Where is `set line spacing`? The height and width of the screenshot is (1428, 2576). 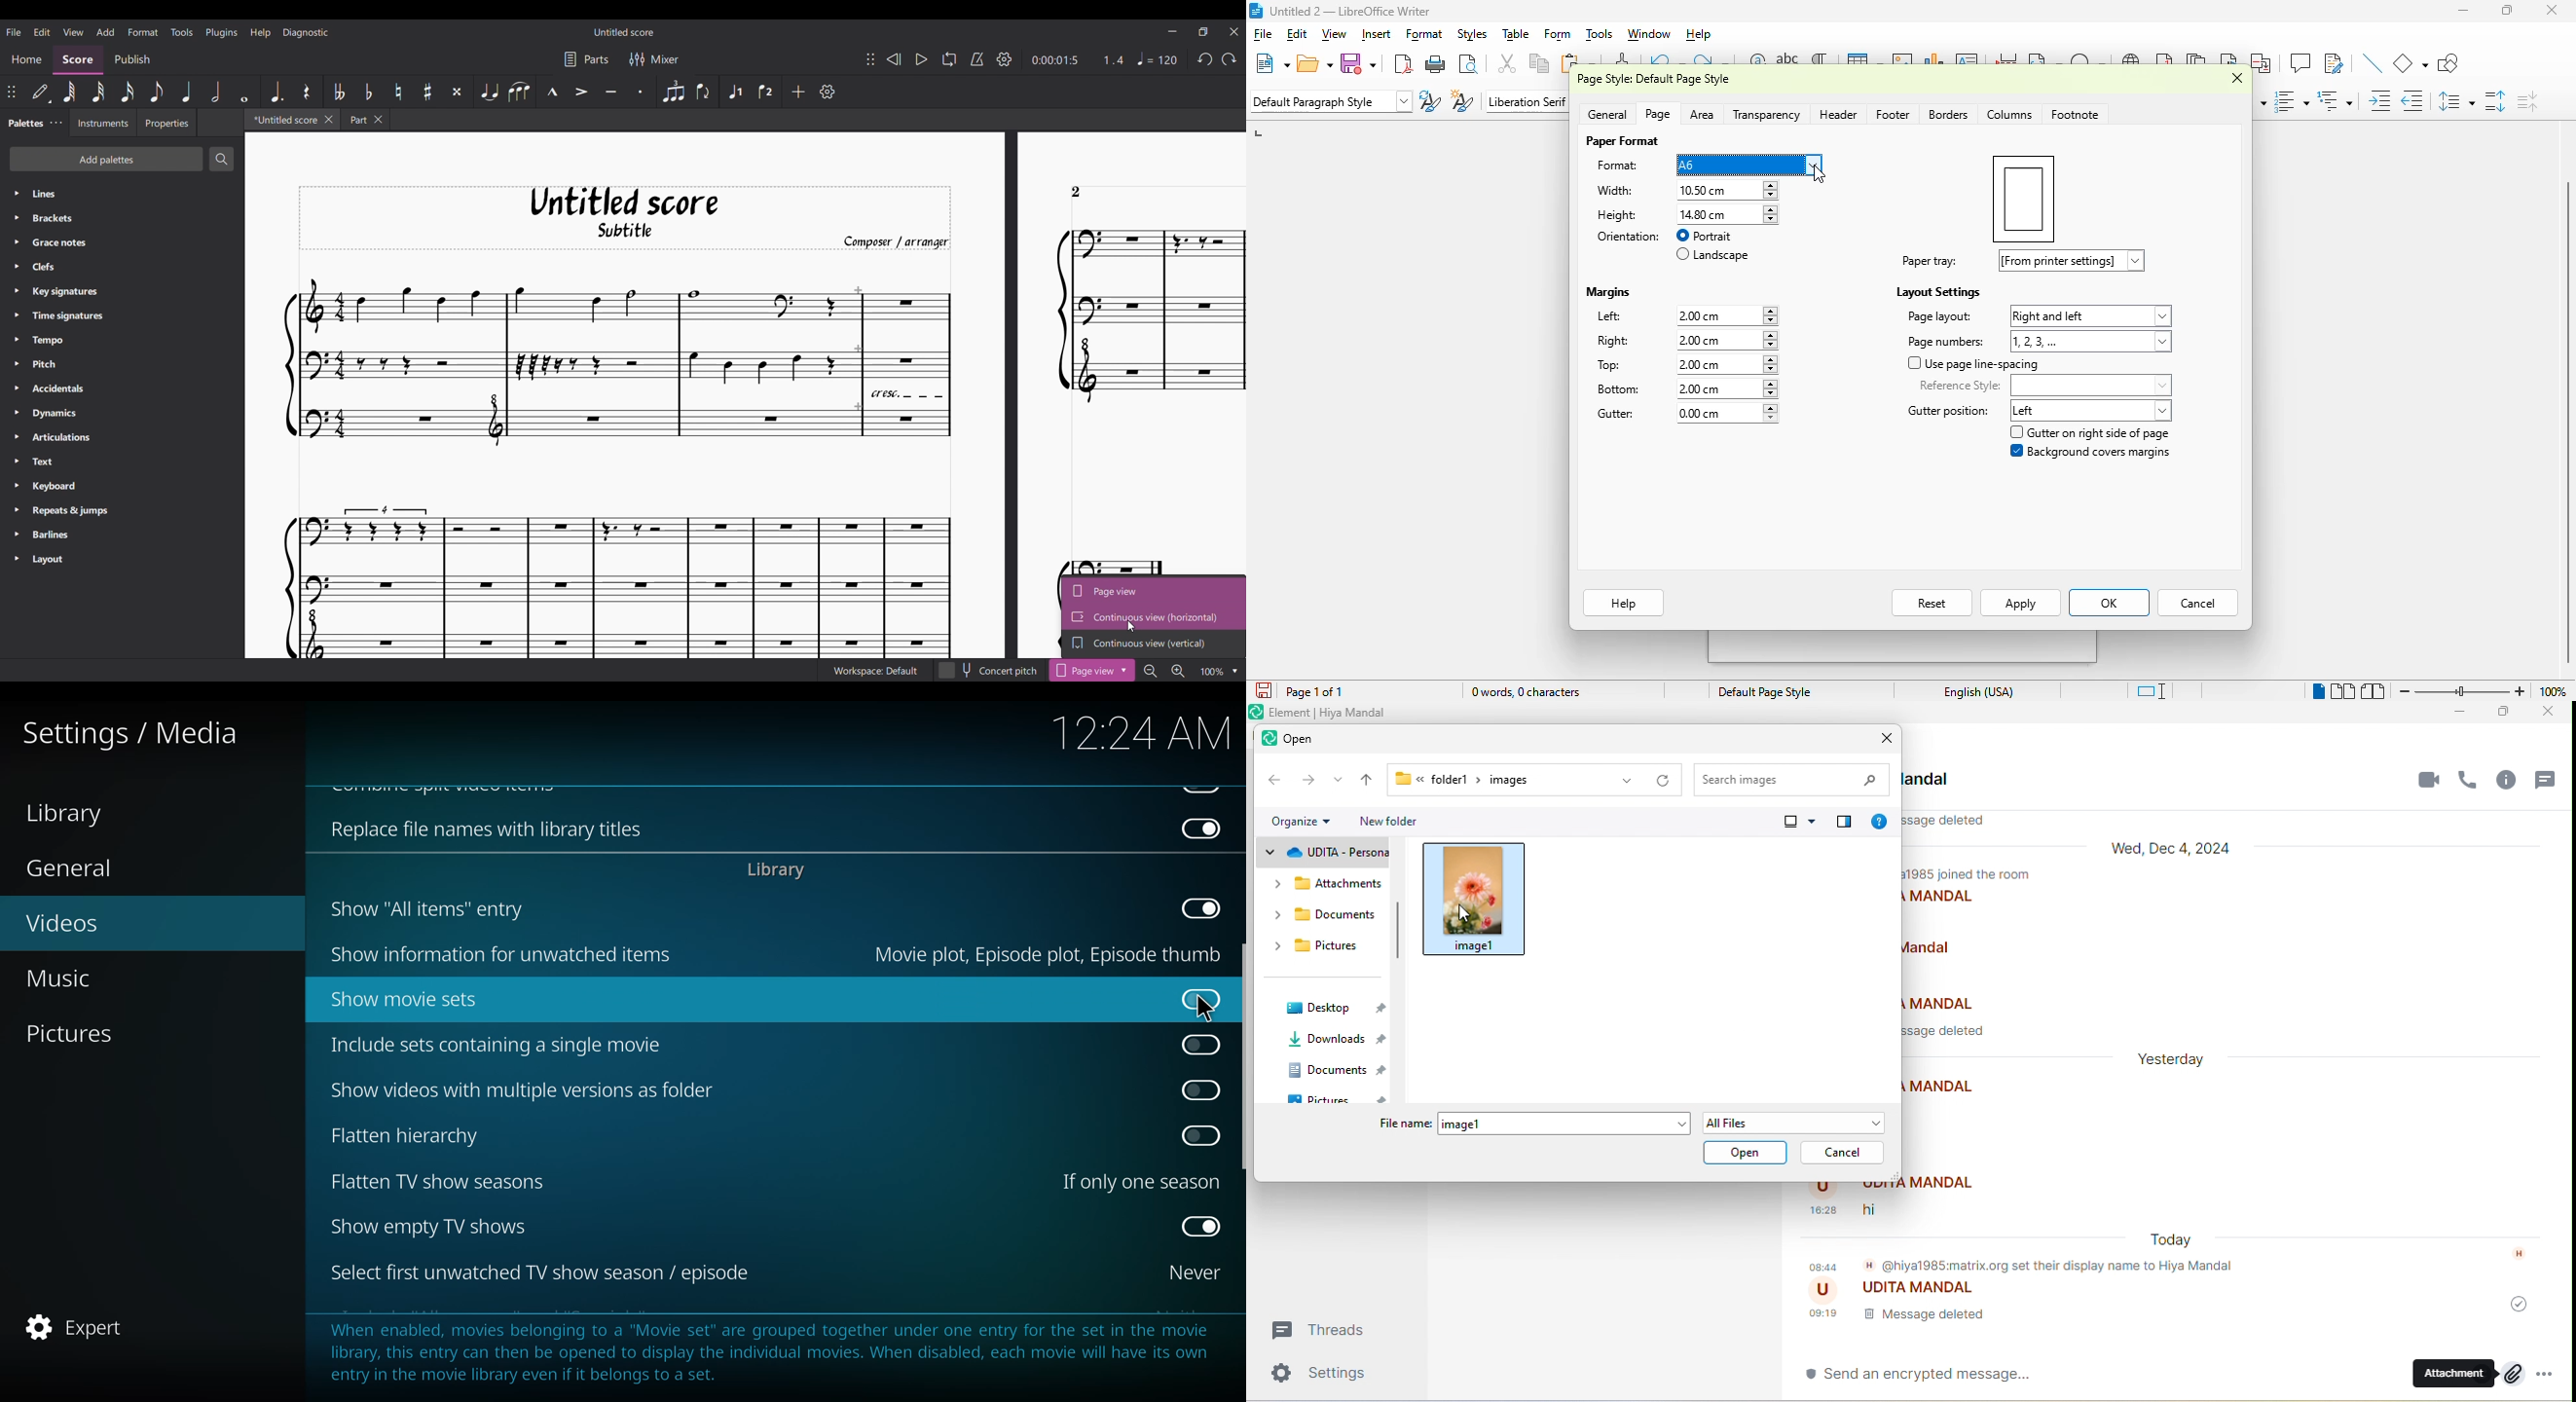 set line spacing is located at coordinates (2456, 100).